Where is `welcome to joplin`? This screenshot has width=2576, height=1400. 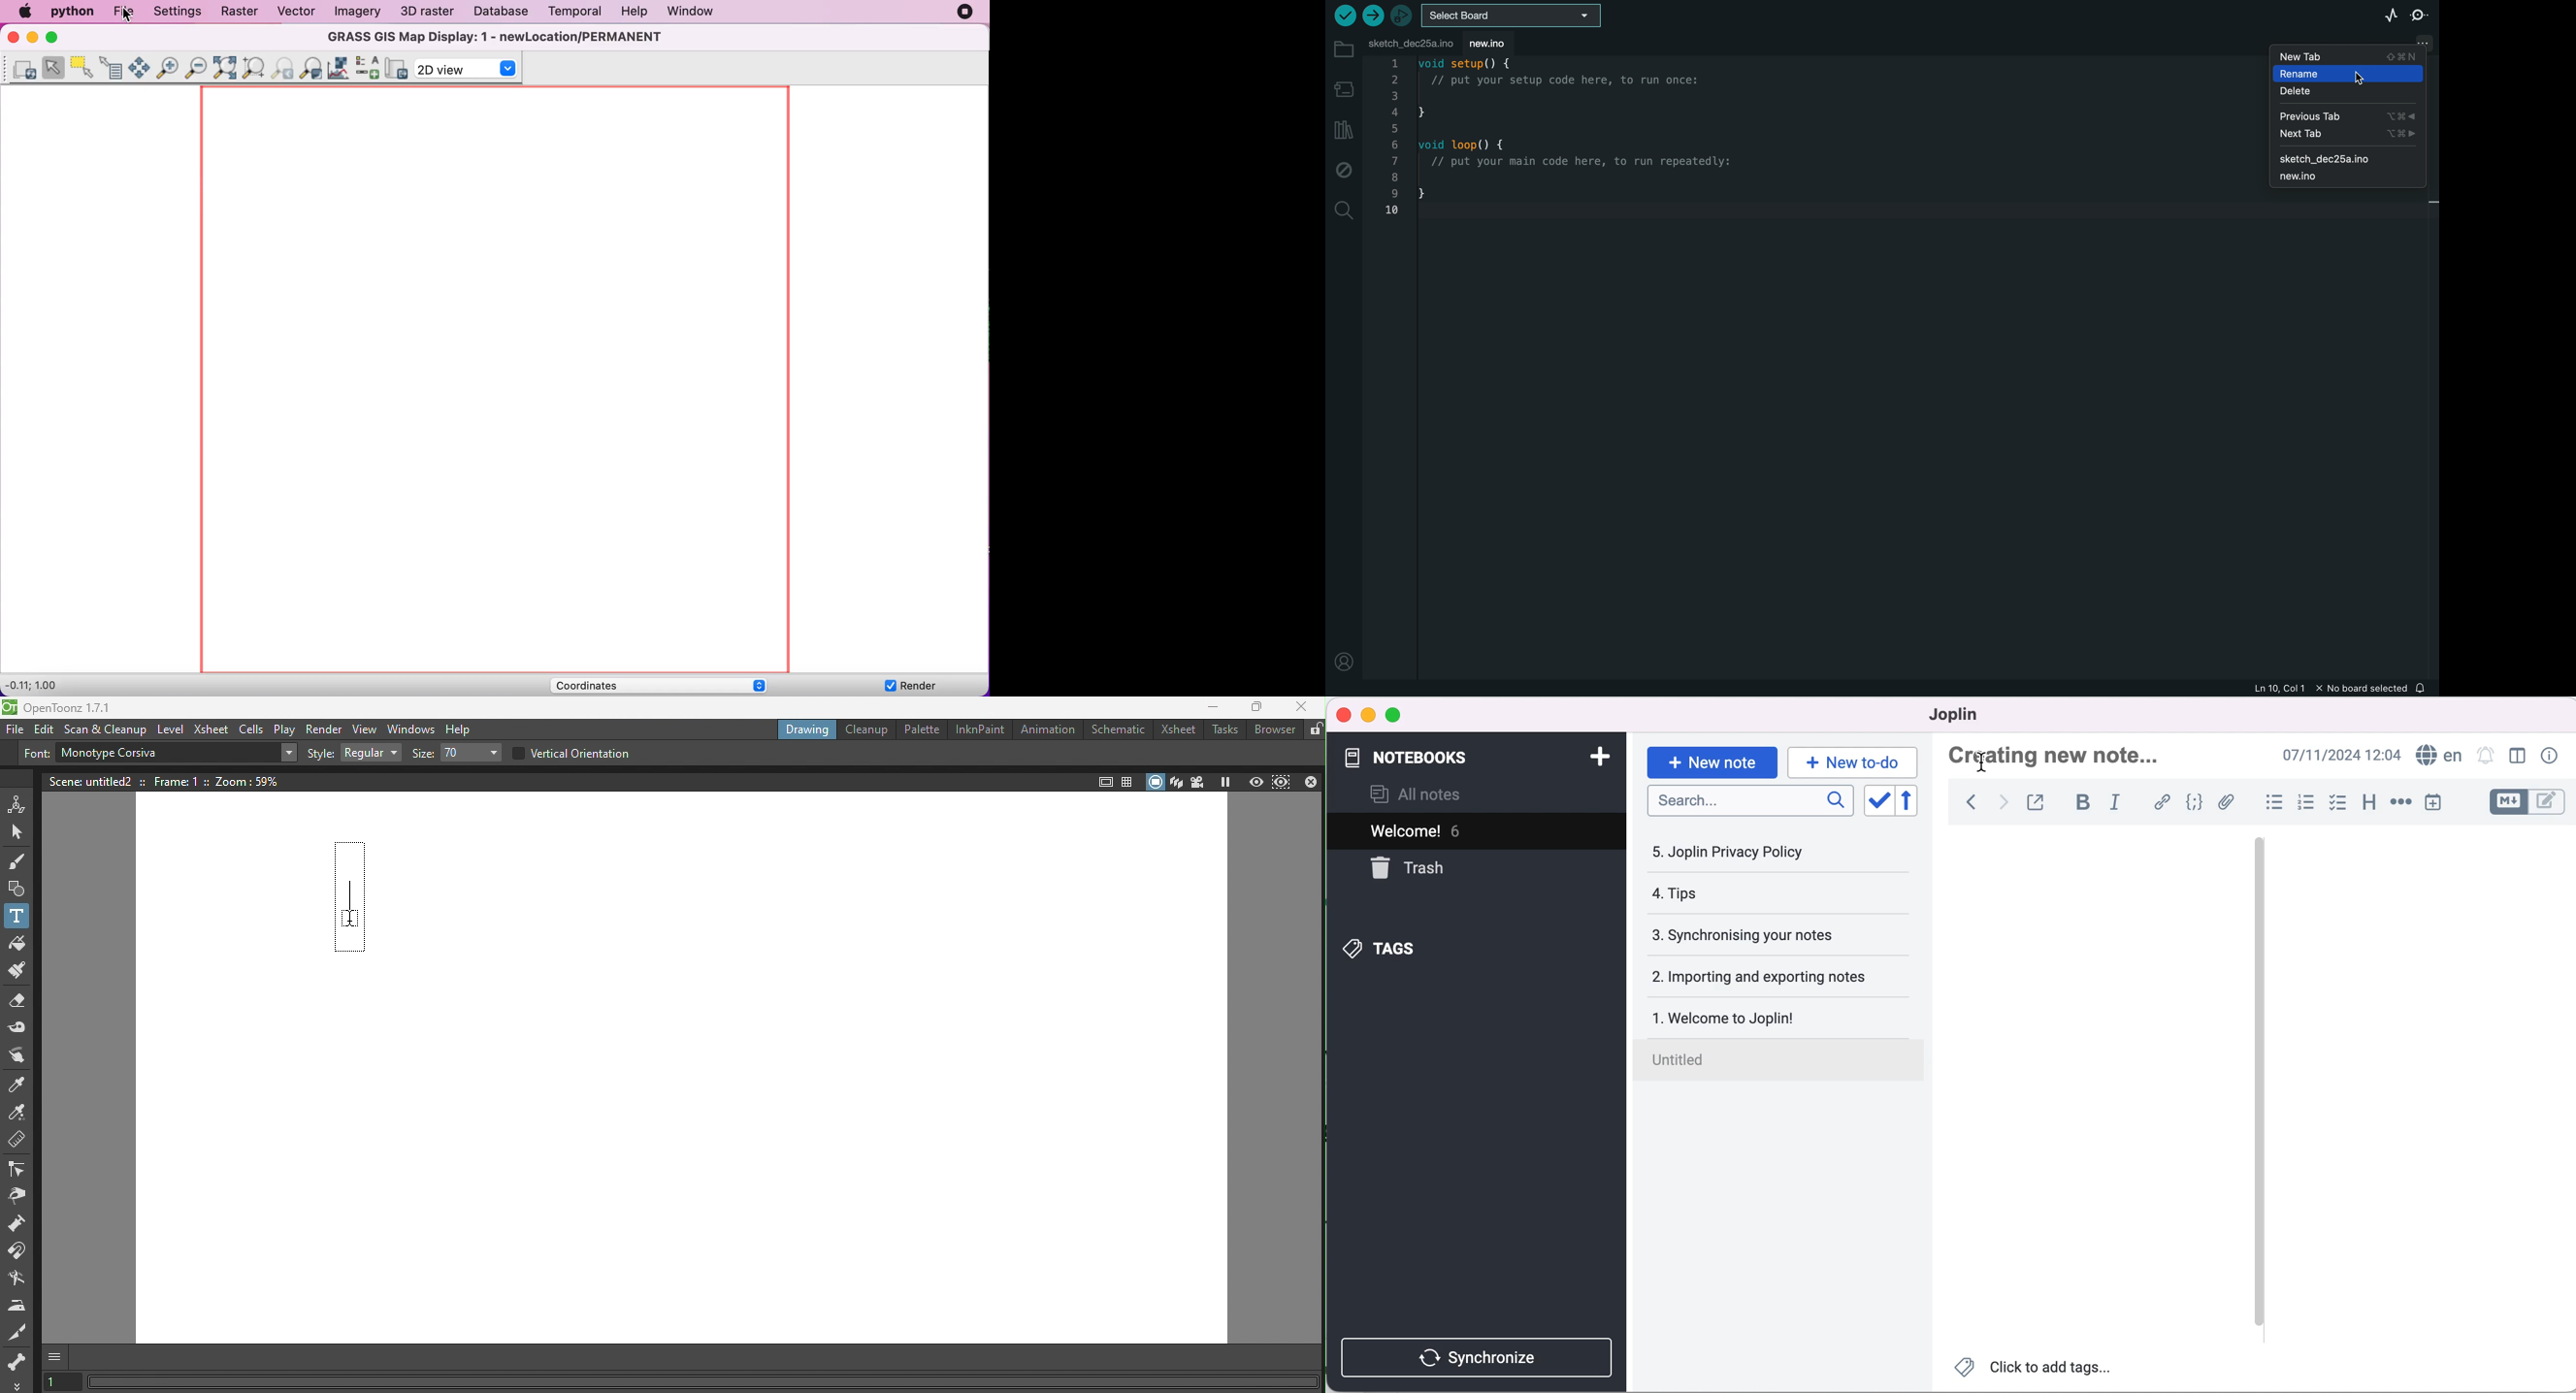 welcome to joplin is located at coordinates (1782, 1012).